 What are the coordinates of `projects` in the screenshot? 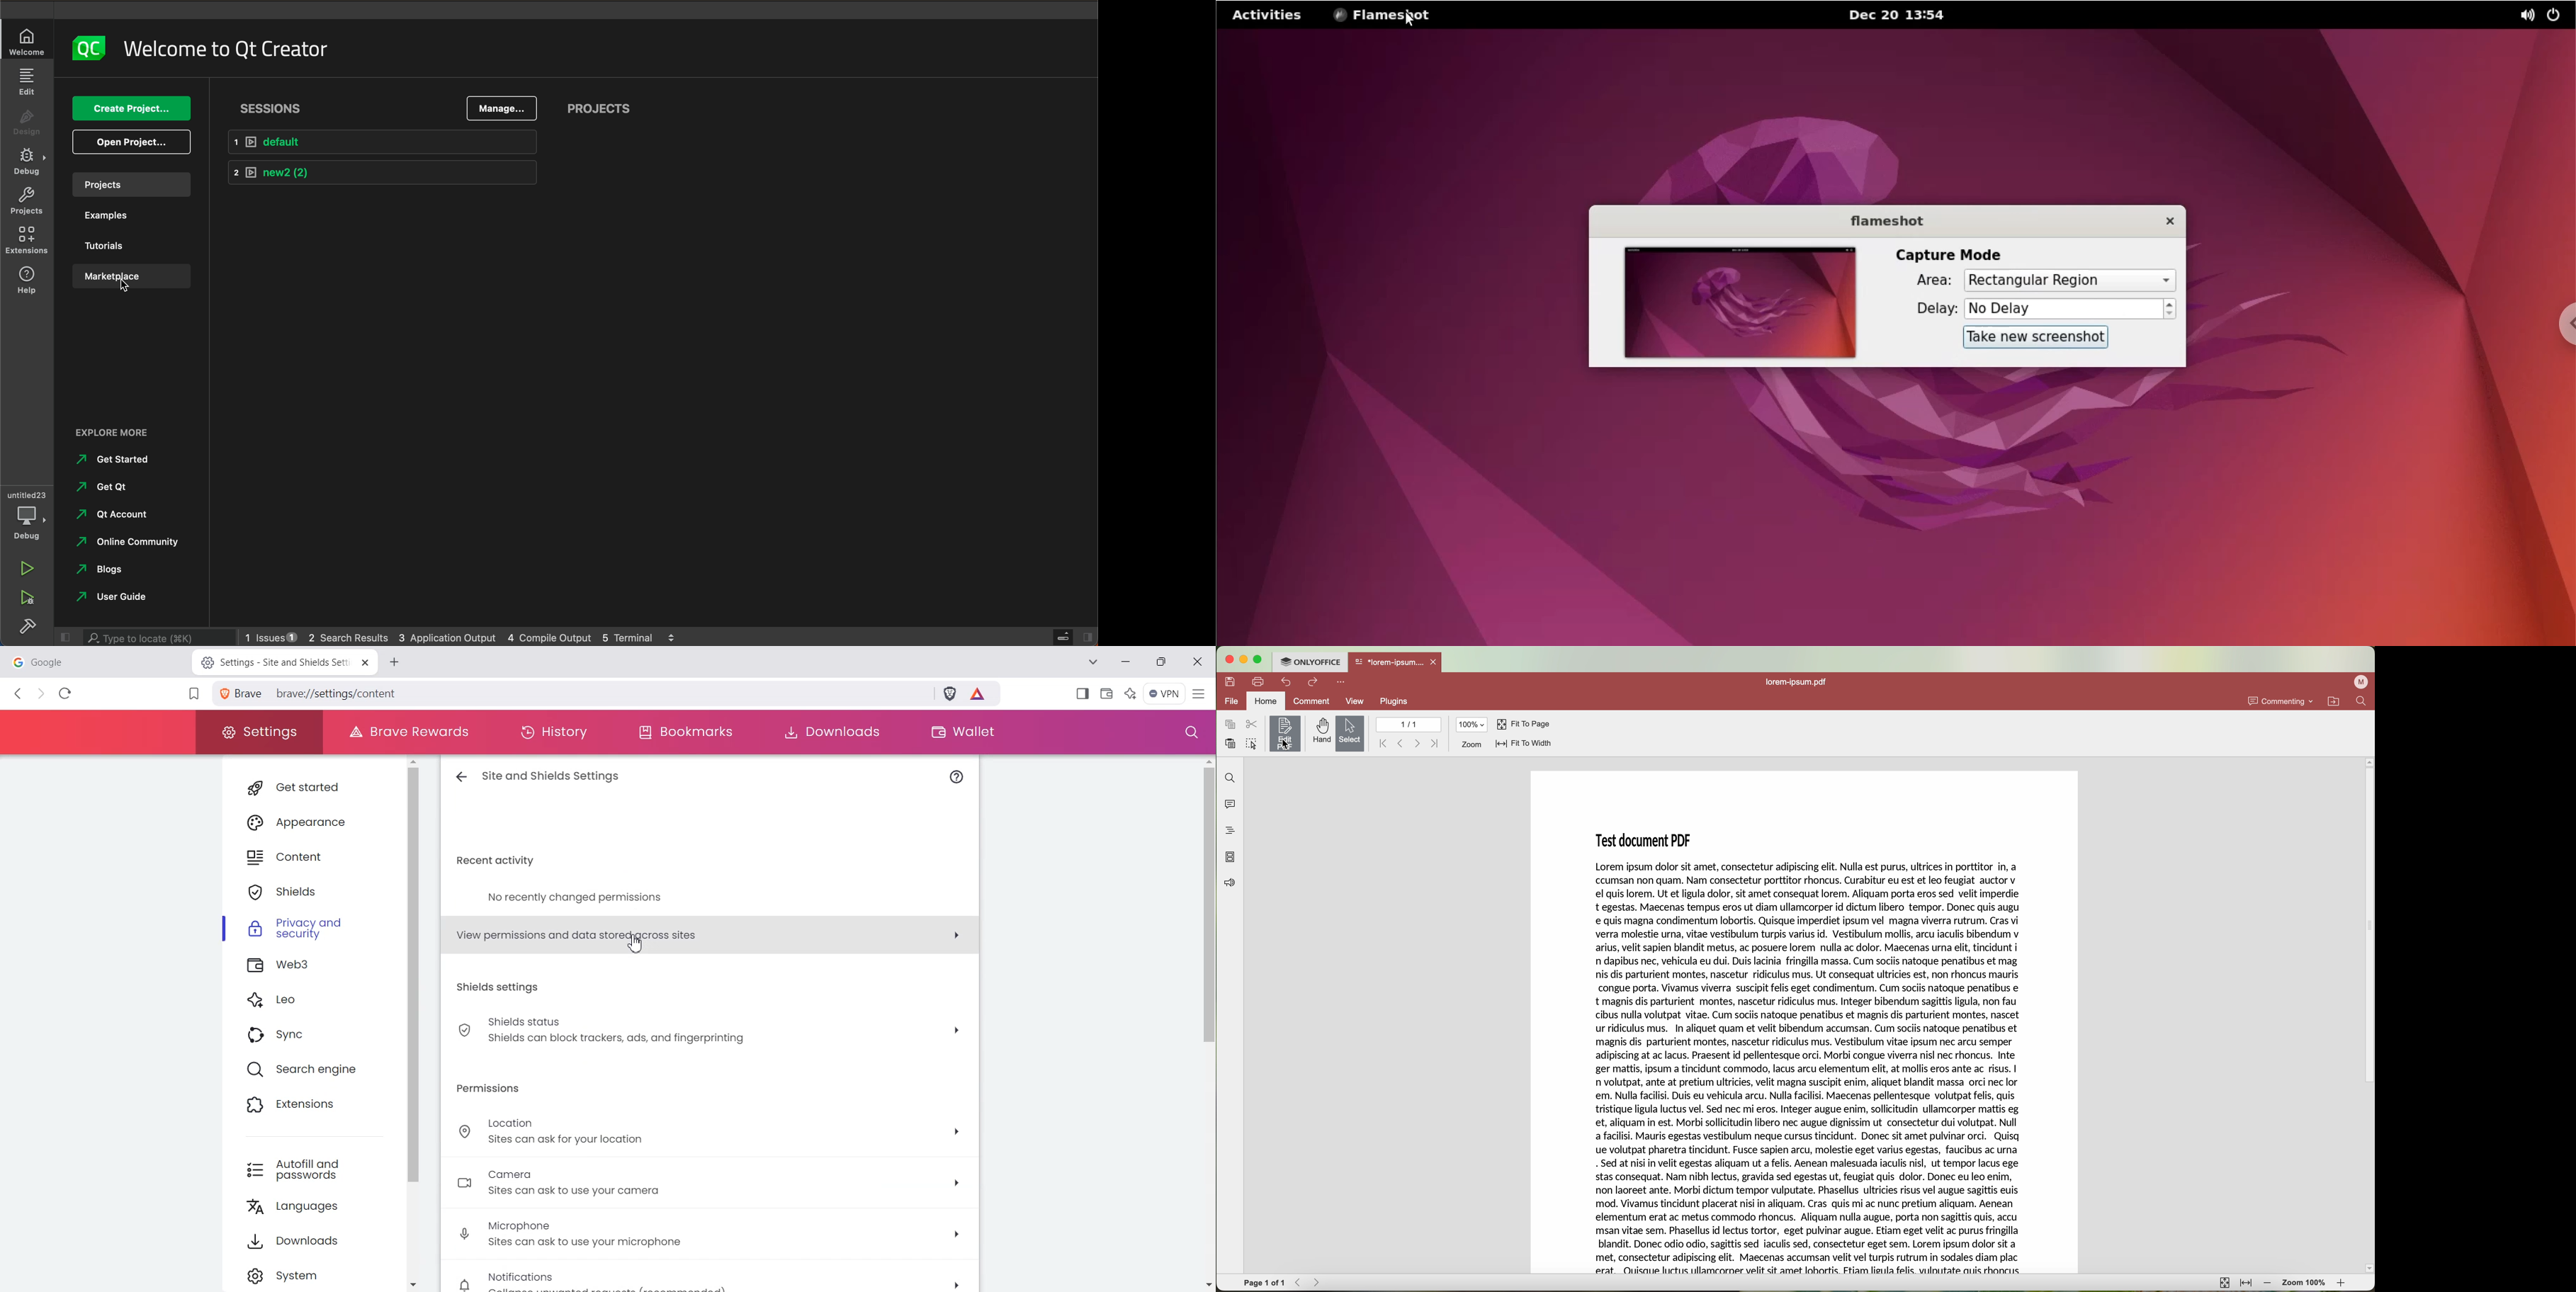 It's located at (600, 108).